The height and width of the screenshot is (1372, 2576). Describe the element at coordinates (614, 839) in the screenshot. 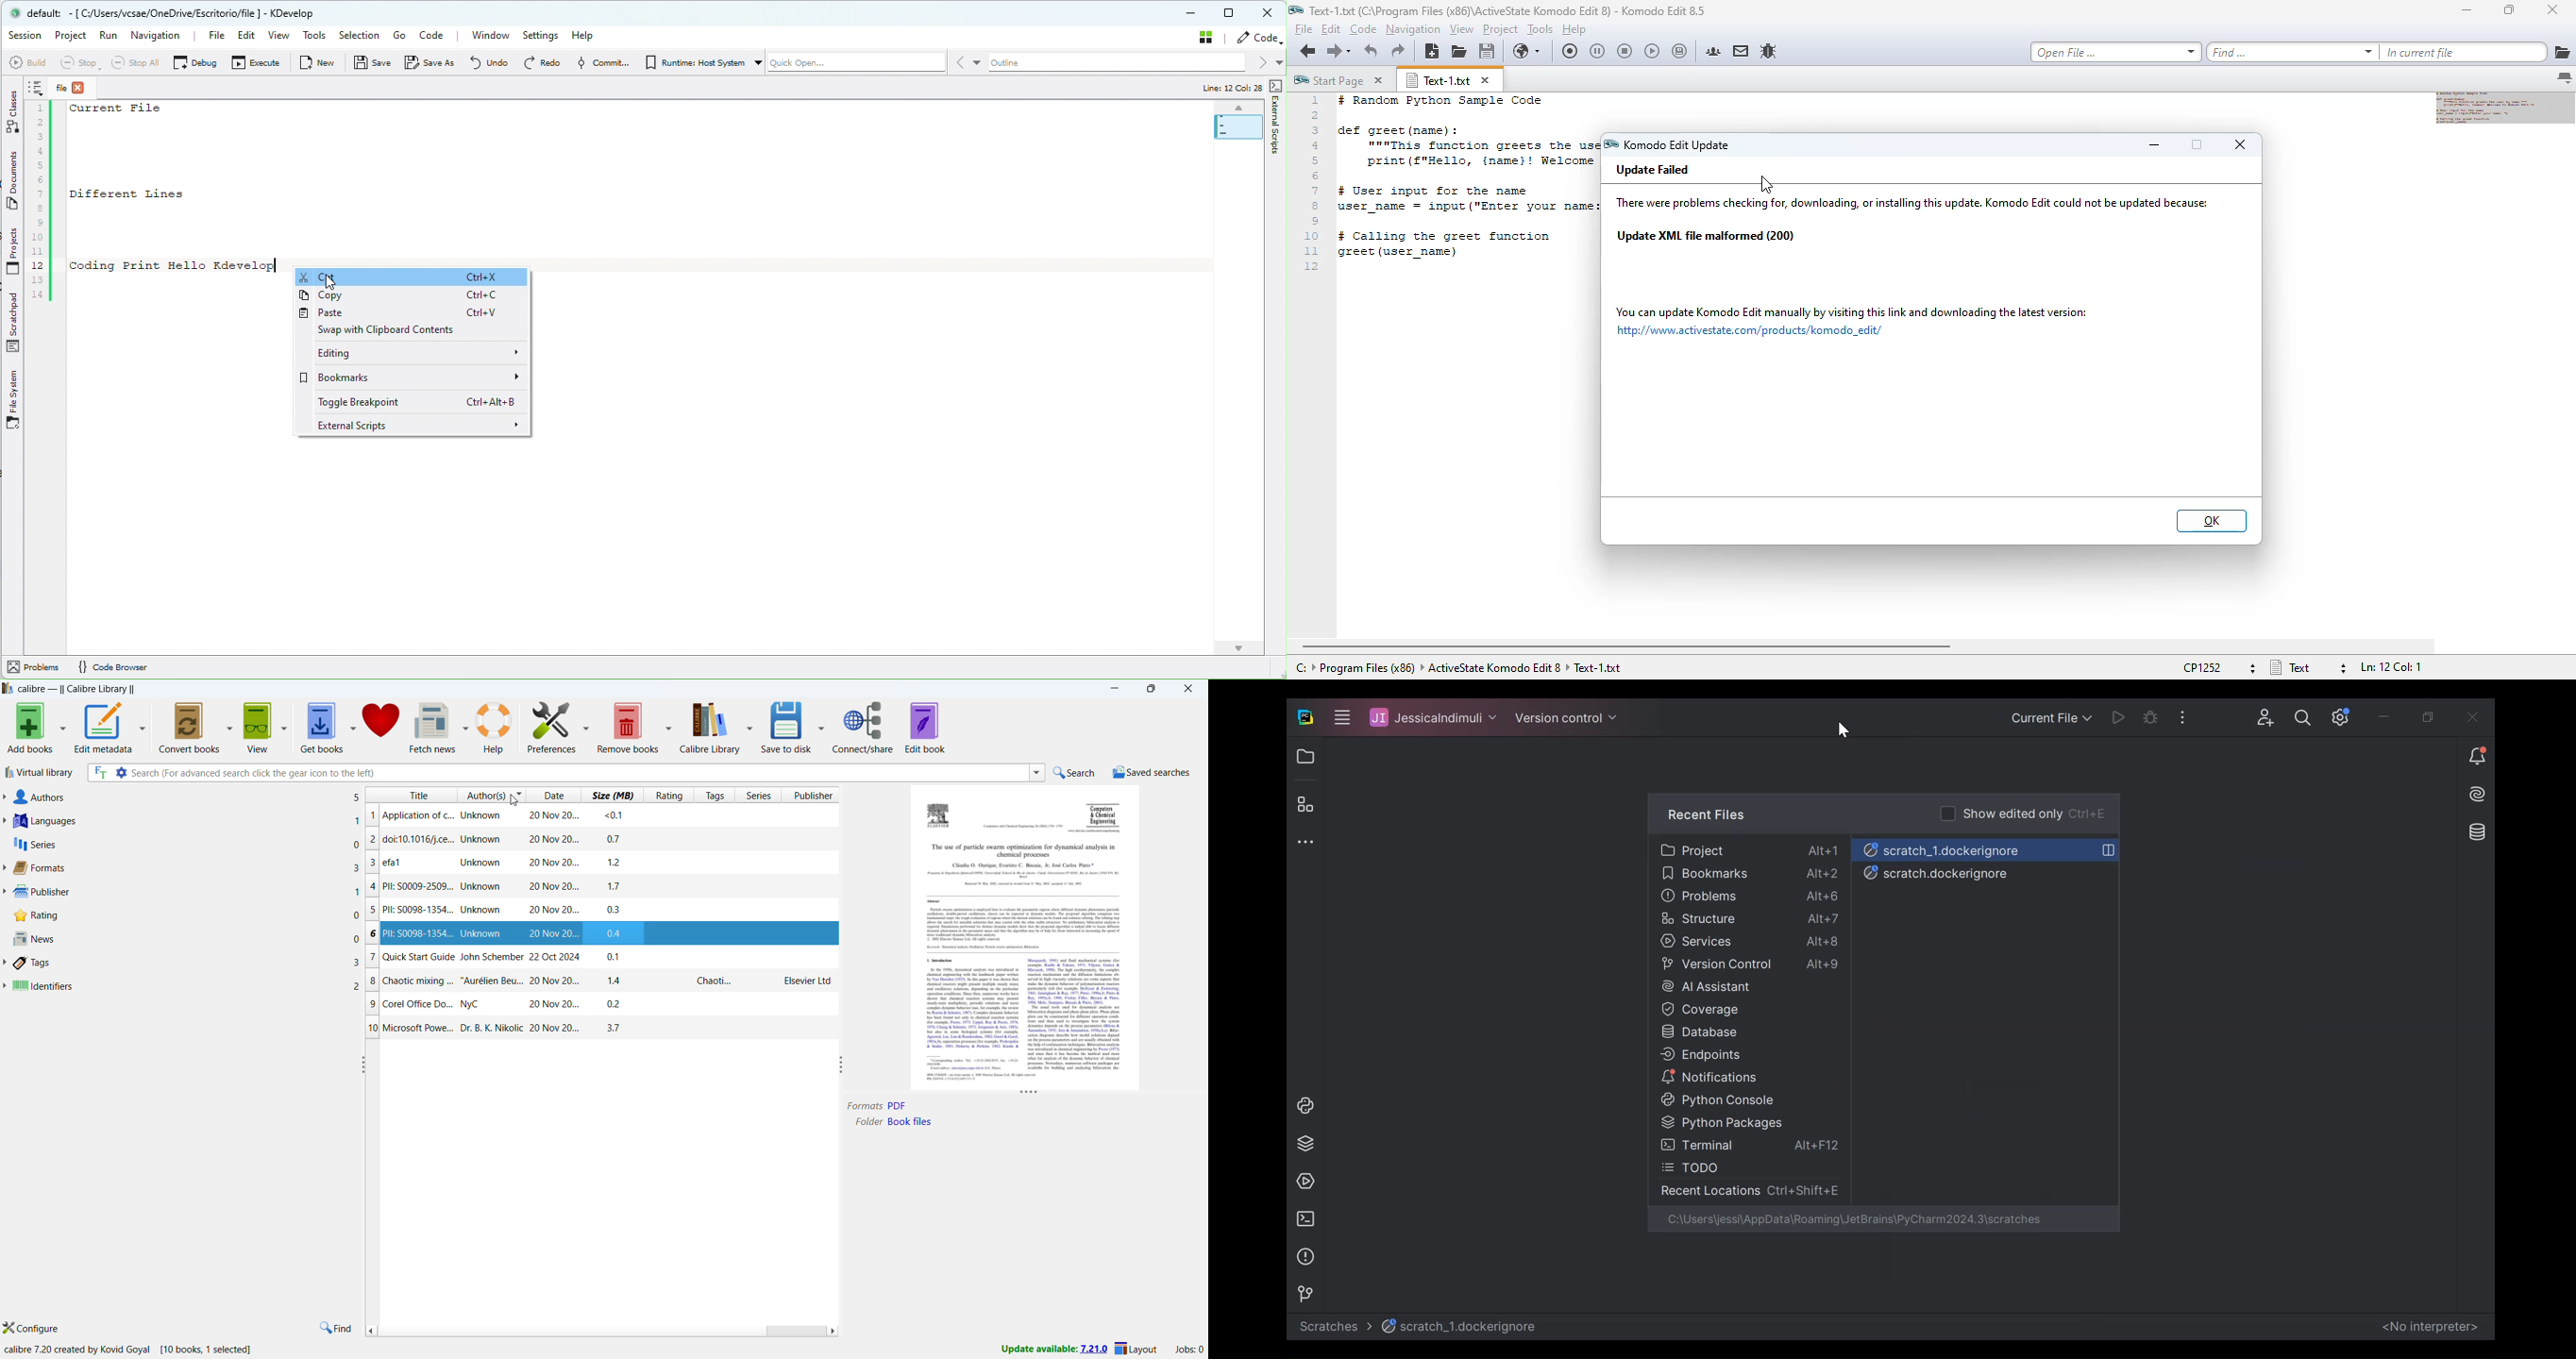

I see `07` at that location.